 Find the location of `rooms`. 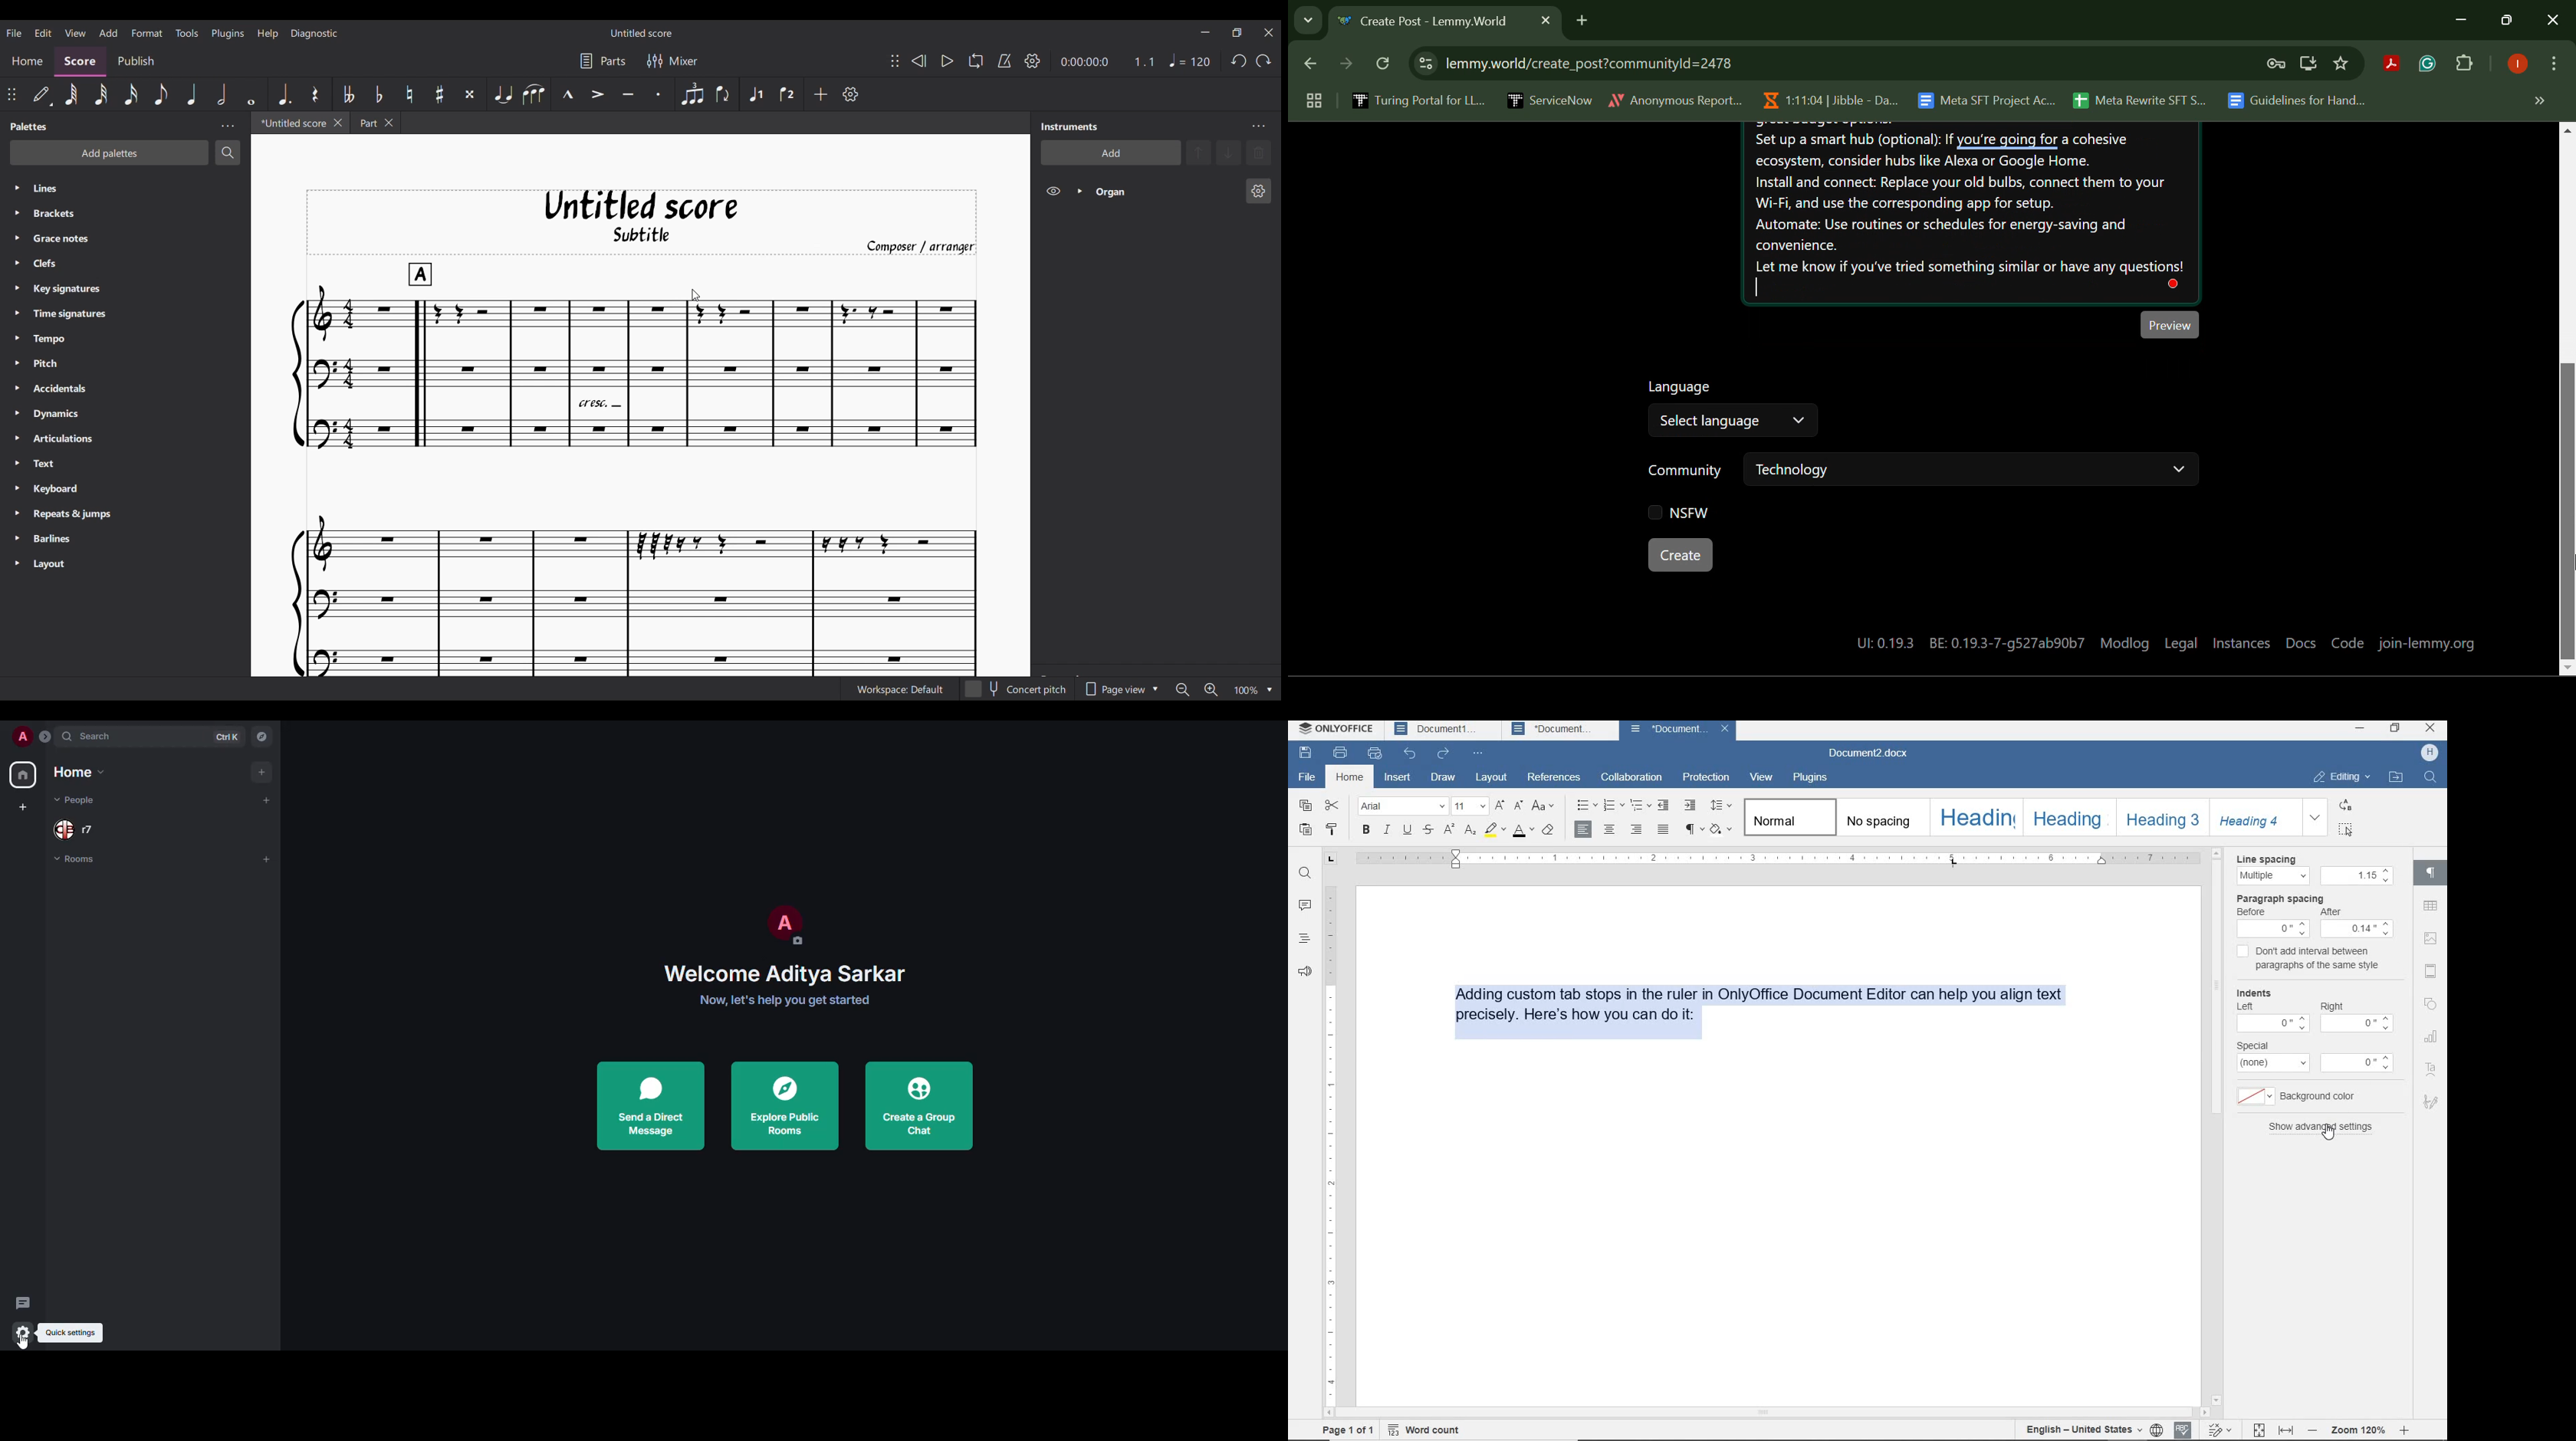

rooms is located at coordinates (89, 859).